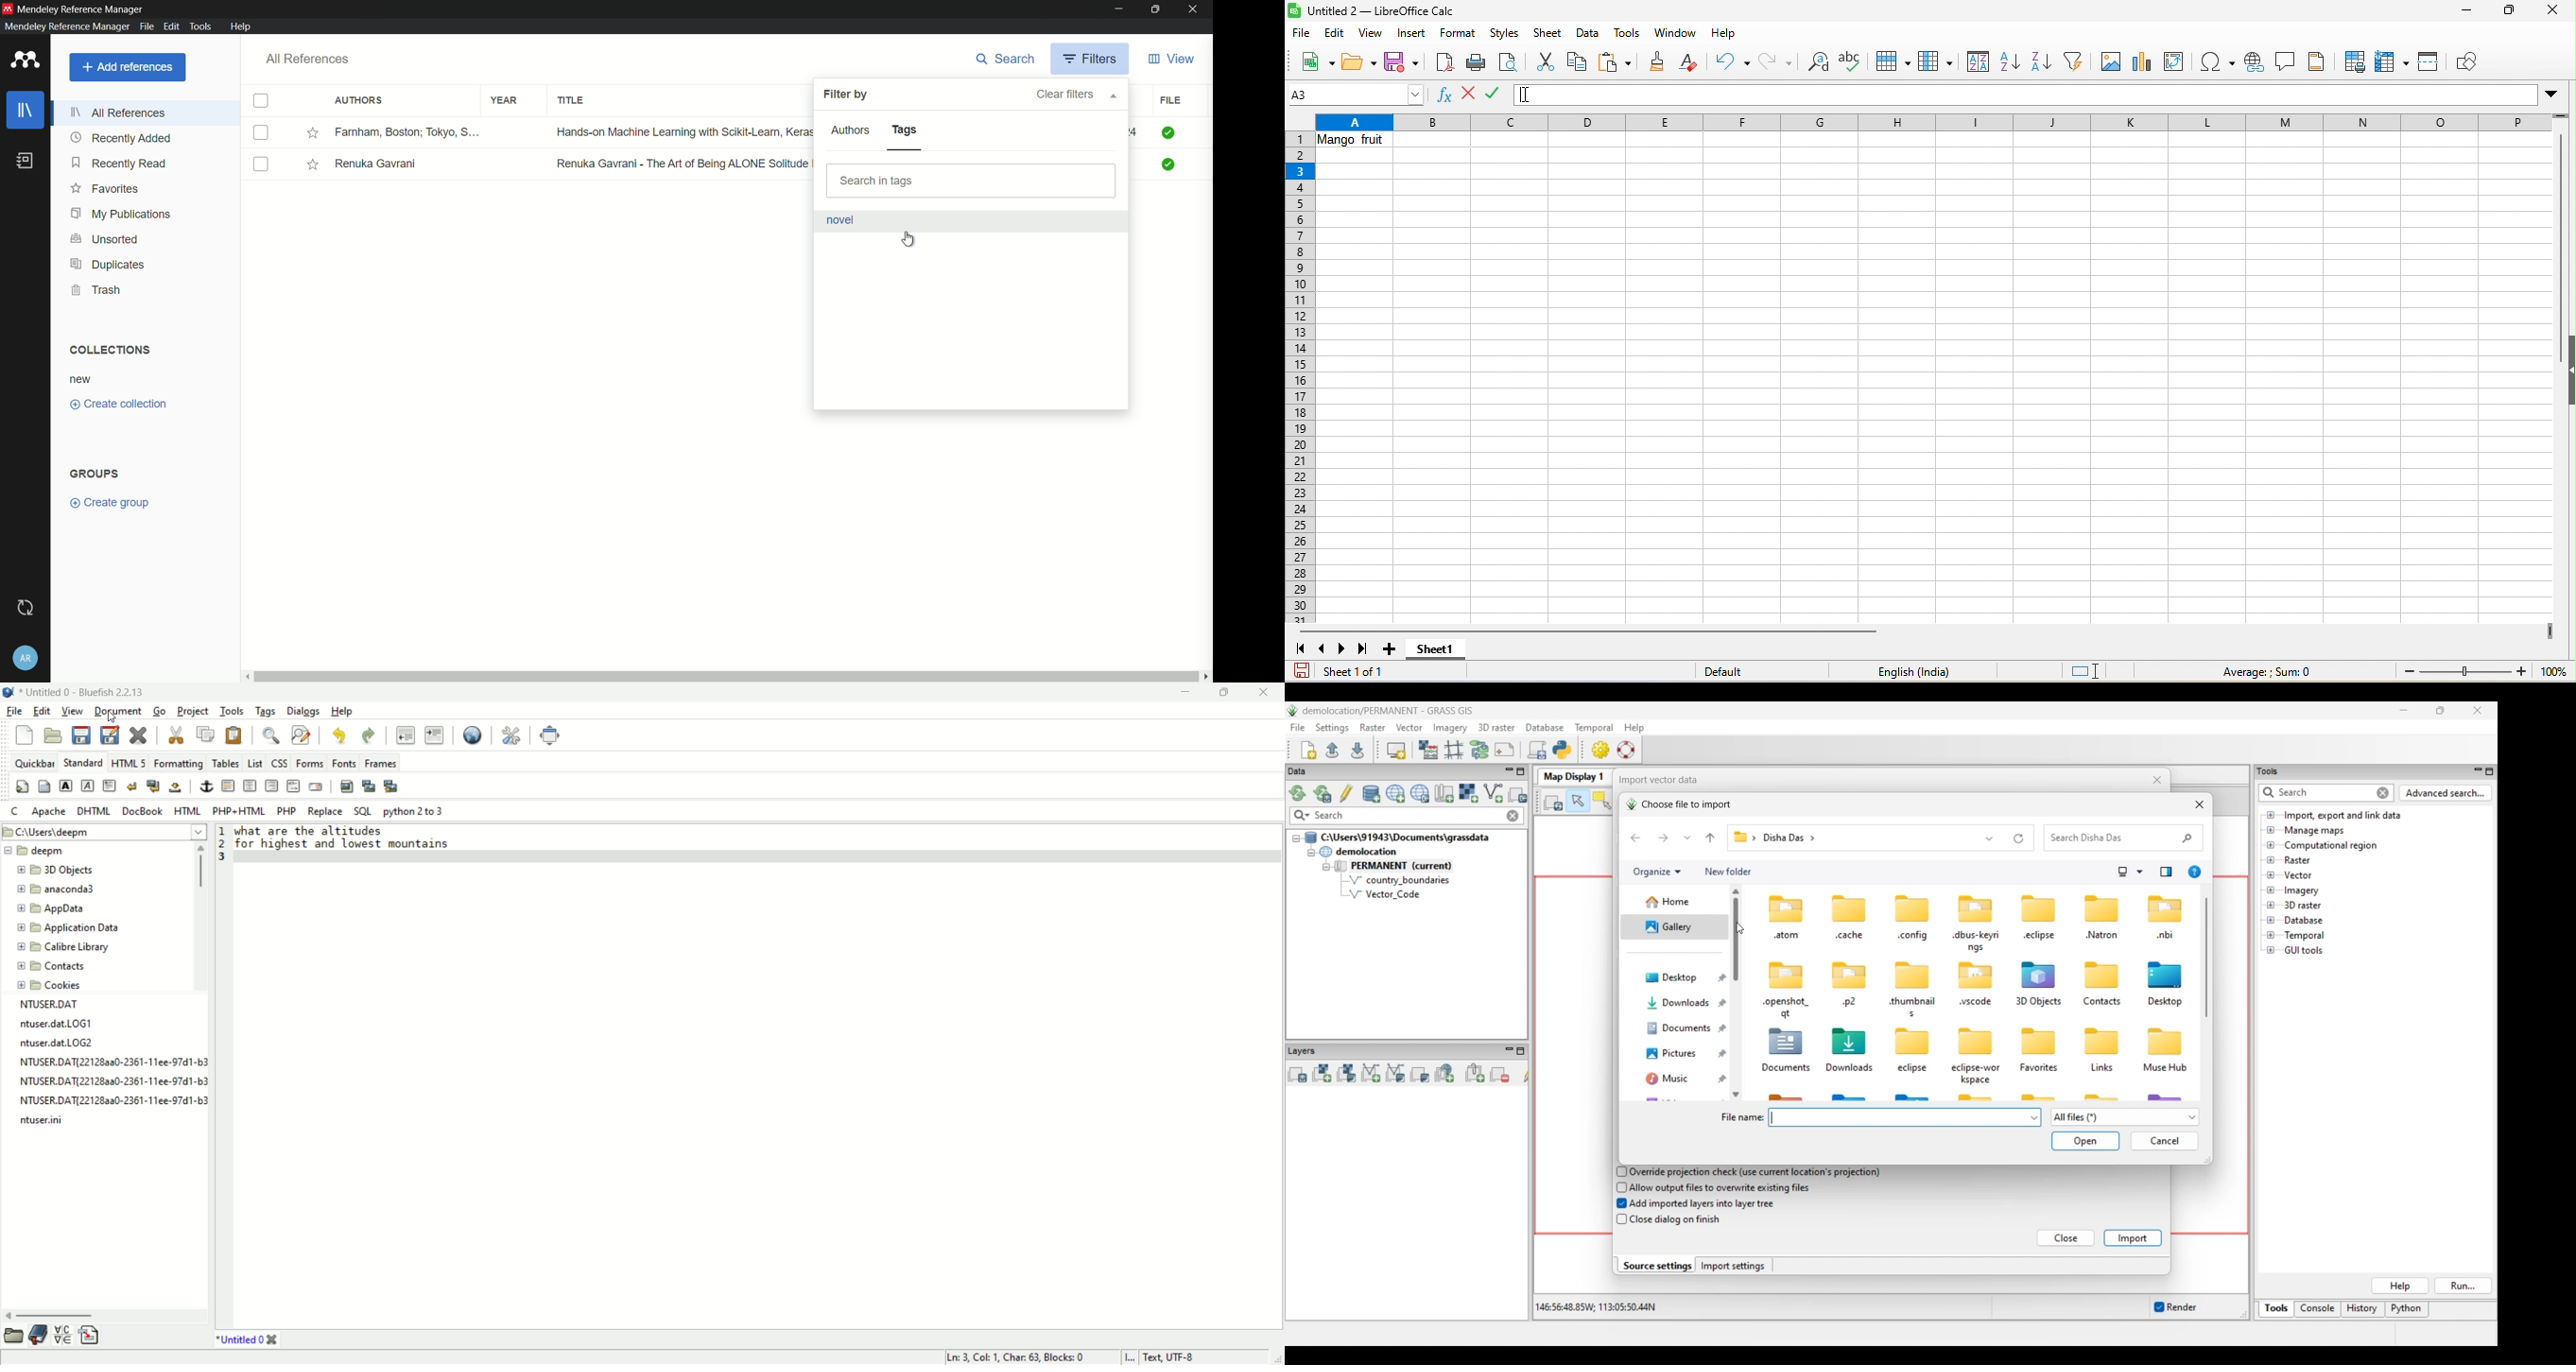 The image size is (2576, 1372). What do you see at coordinates (1675, 927) in the screenshot?
I see `Current/Gallery folder` at bounding box center [1675, 927].